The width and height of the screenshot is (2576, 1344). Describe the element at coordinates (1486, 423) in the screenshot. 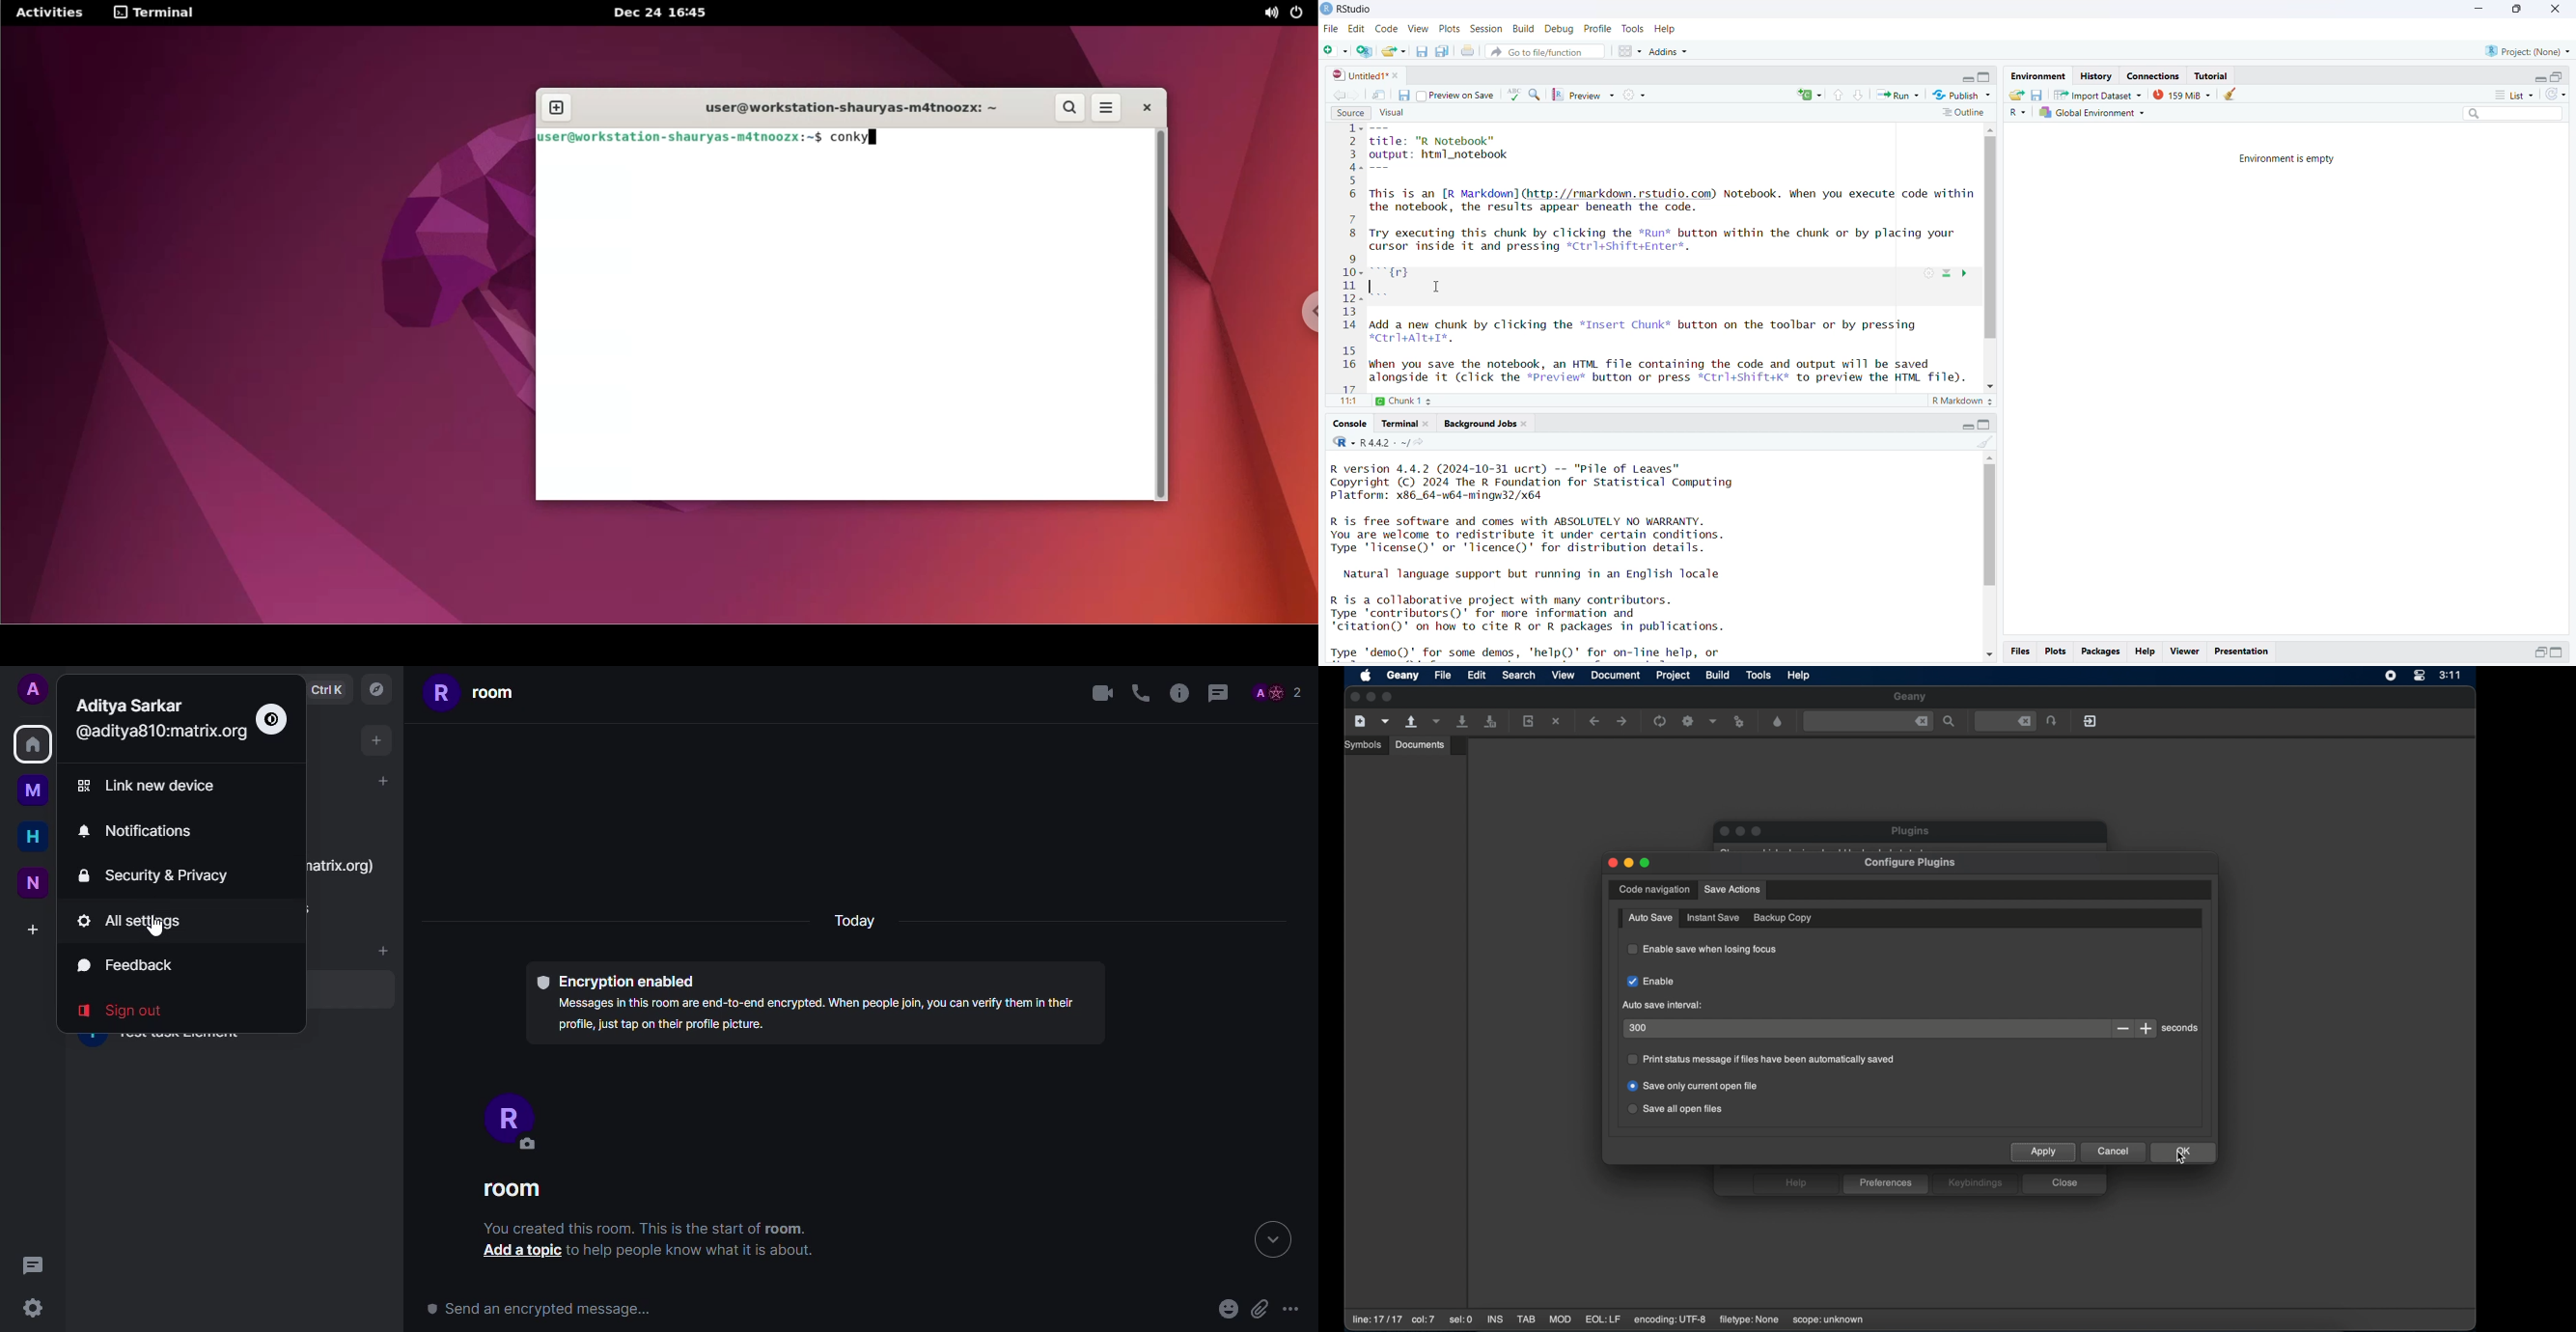

I see `background jobs` at that location.